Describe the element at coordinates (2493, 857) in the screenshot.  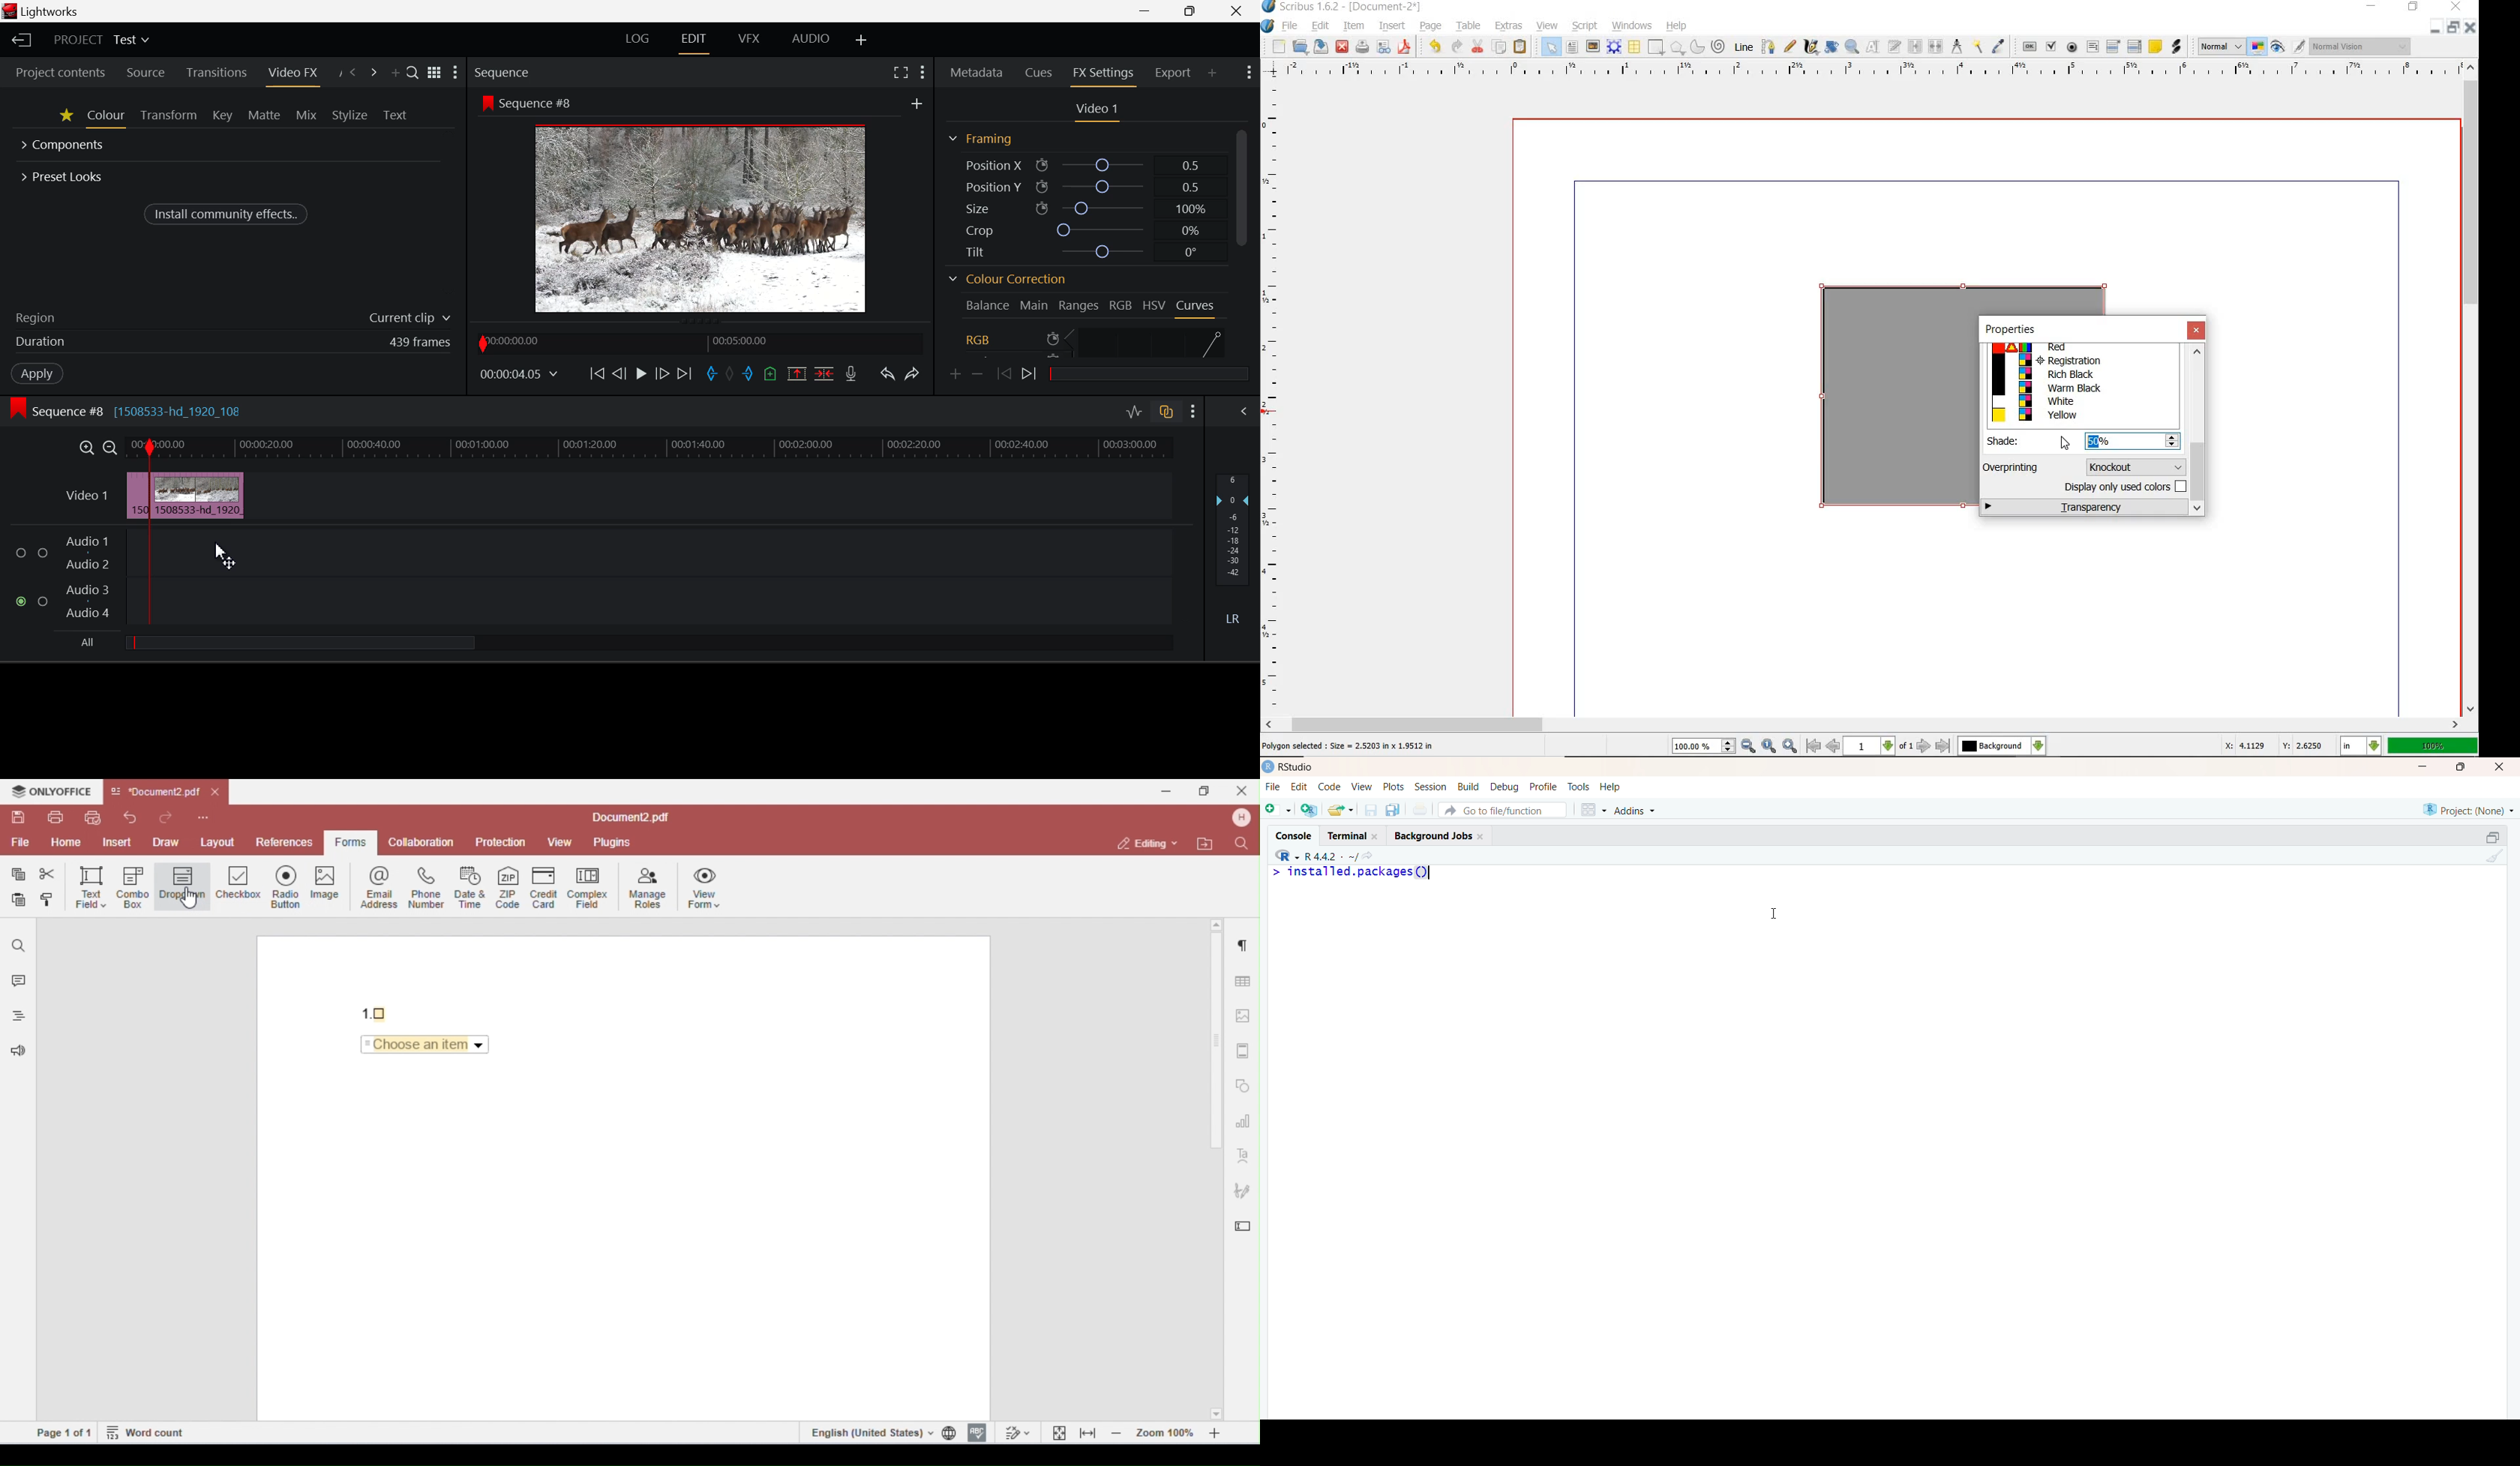
I see `clear console` at that location.